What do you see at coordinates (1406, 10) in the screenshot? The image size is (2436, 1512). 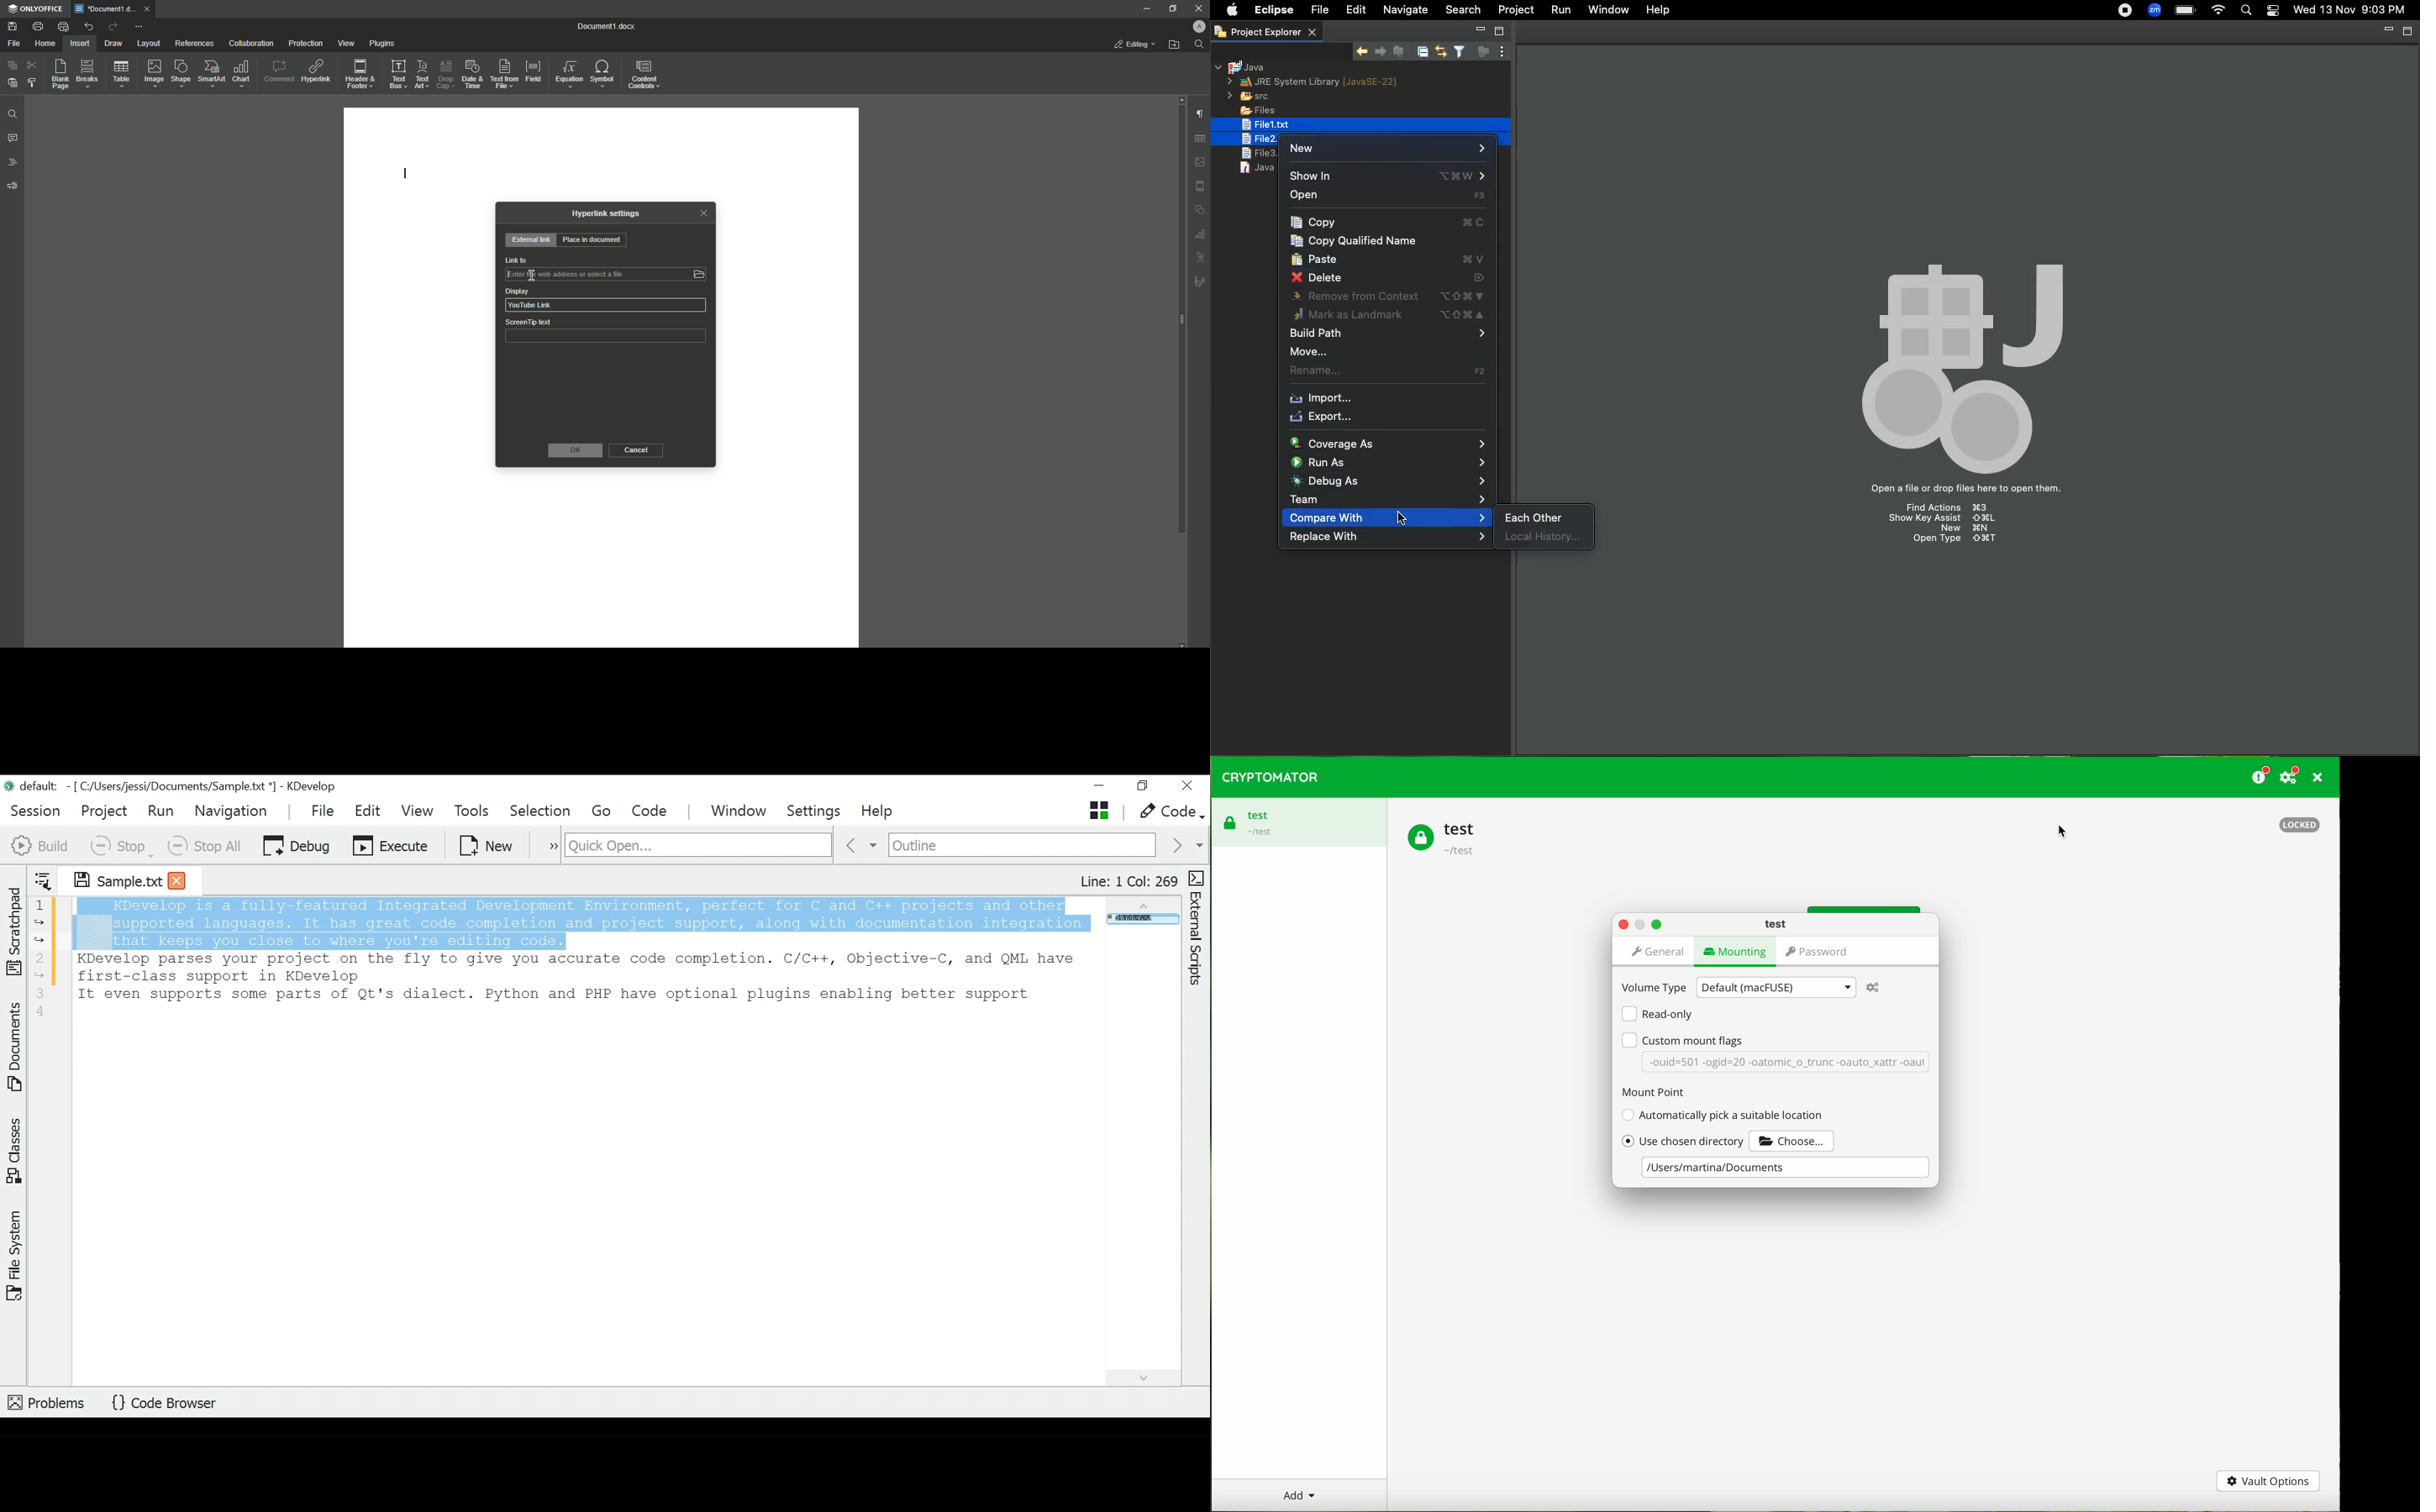 I see `Navigate` at bounding box center [1406, 10].